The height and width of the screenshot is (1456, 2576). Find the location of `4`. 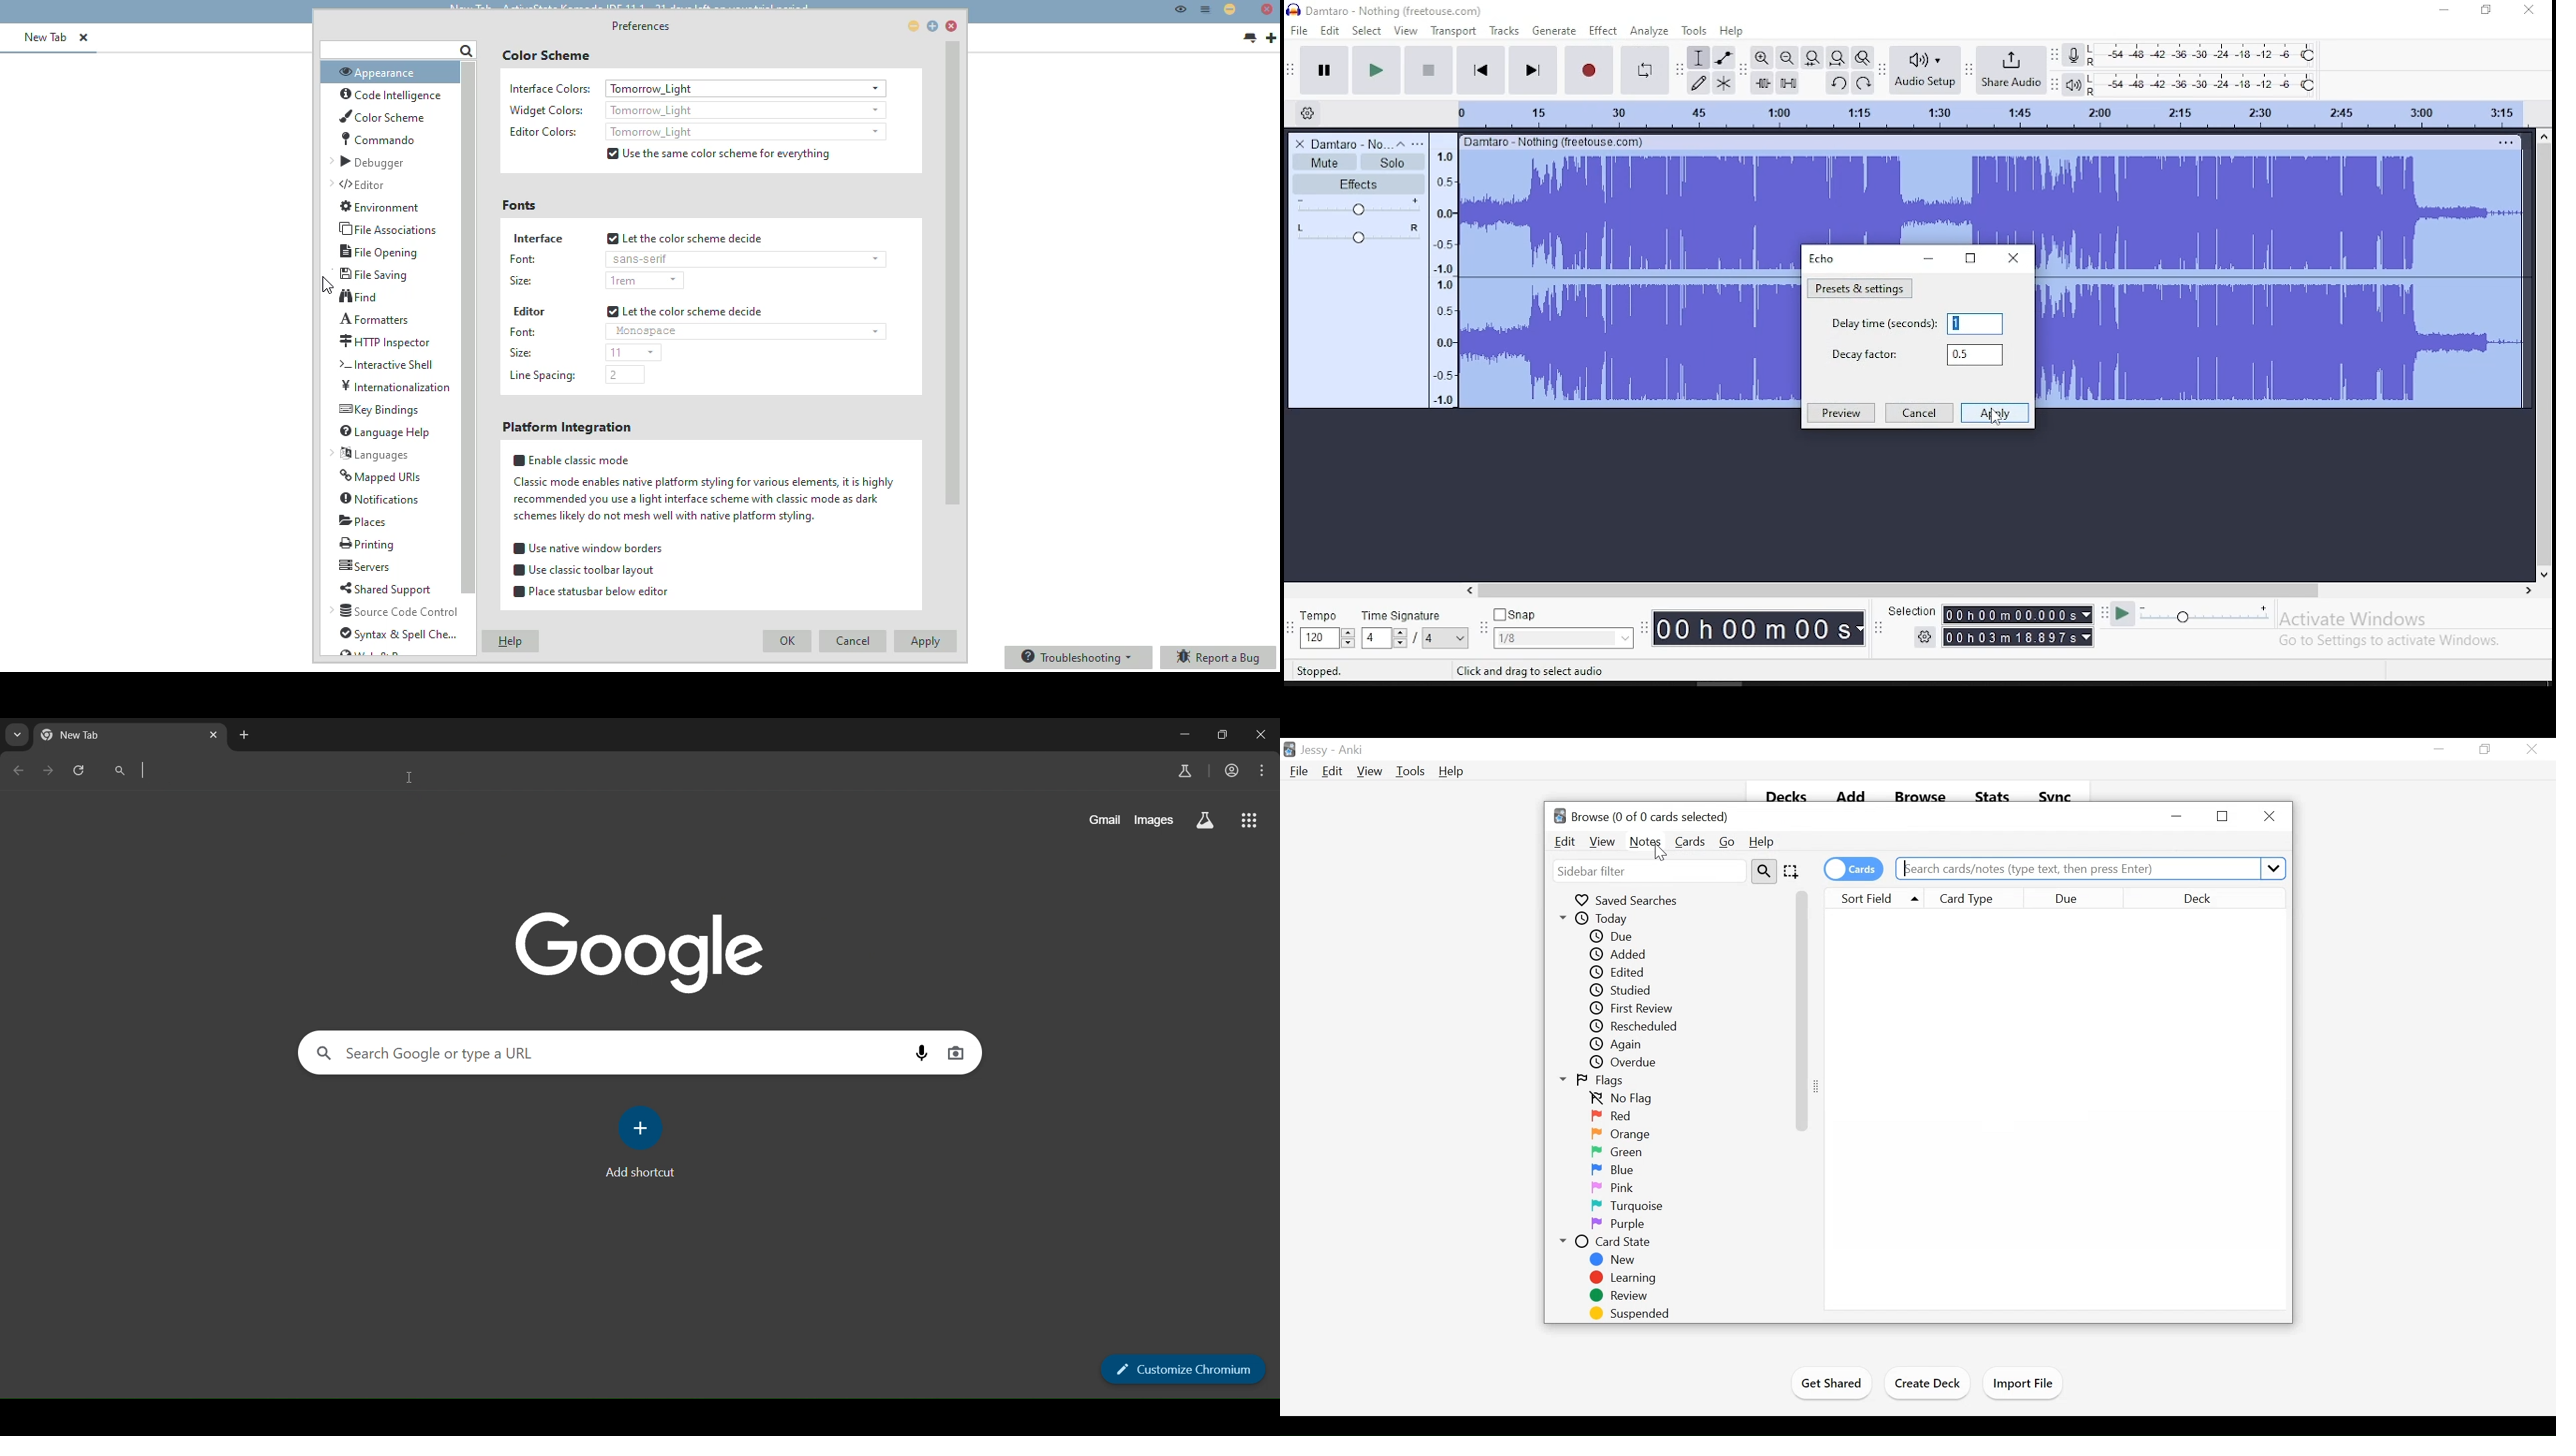

4 is located at coordinates (1375, 638).